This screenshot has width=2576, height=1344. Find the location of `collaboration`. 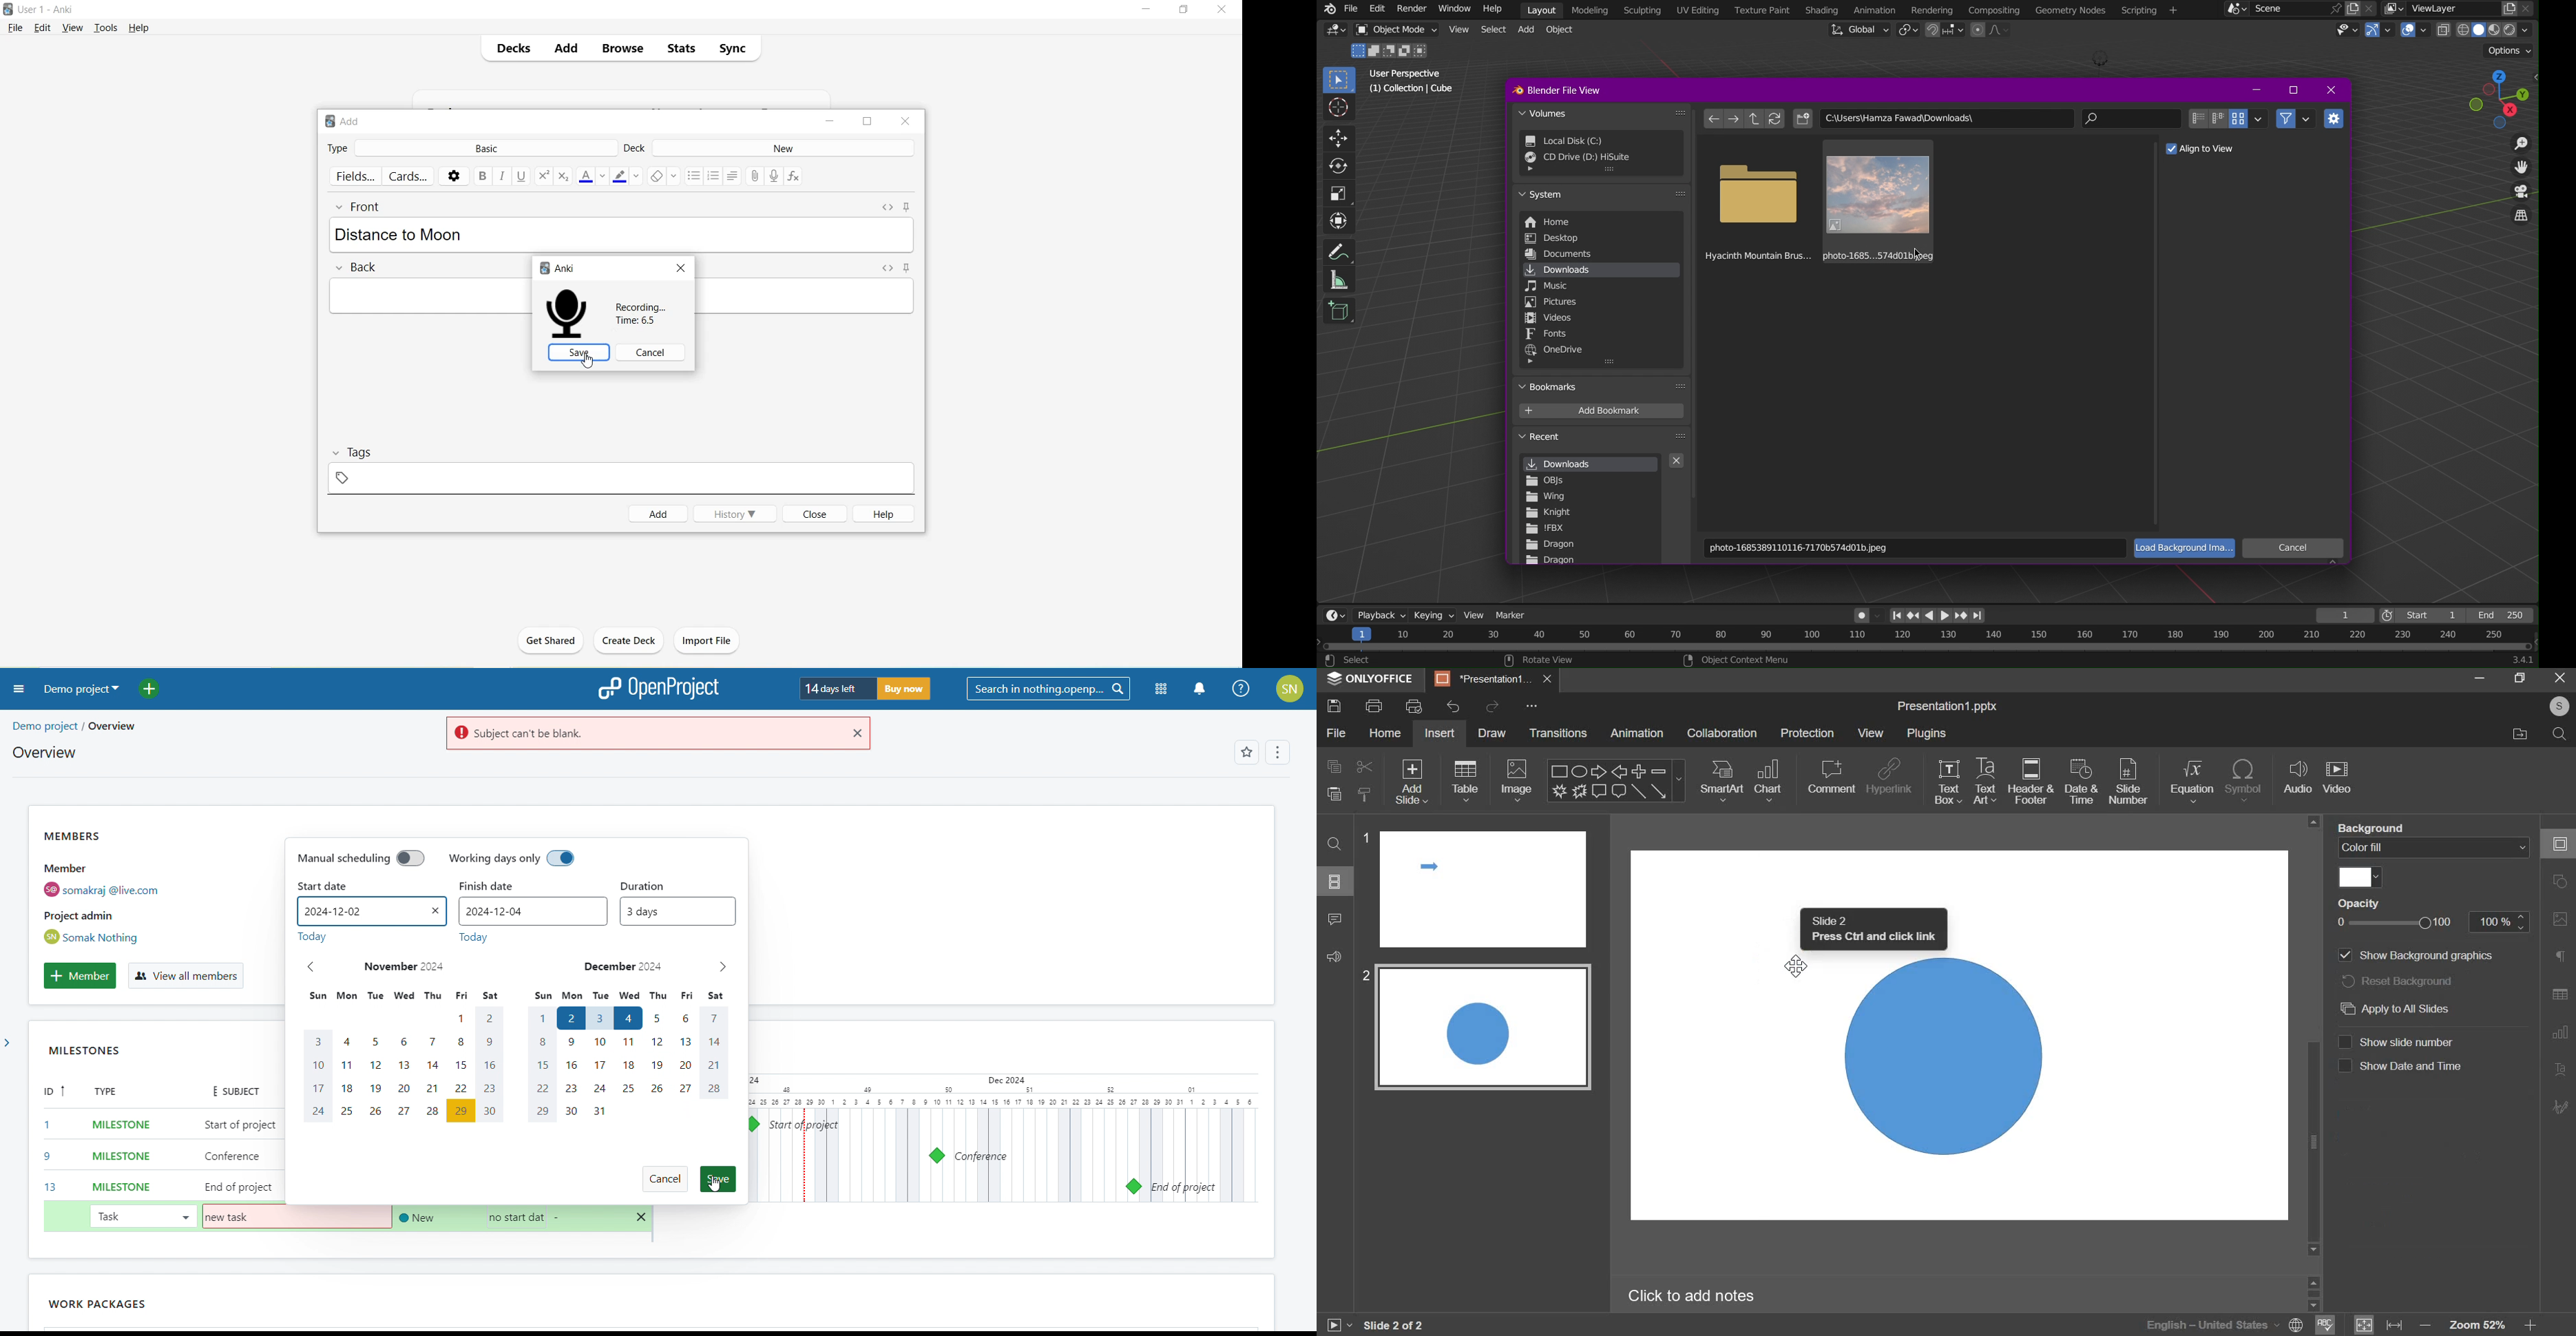

collaboration is located at coordinates (1722, 733).